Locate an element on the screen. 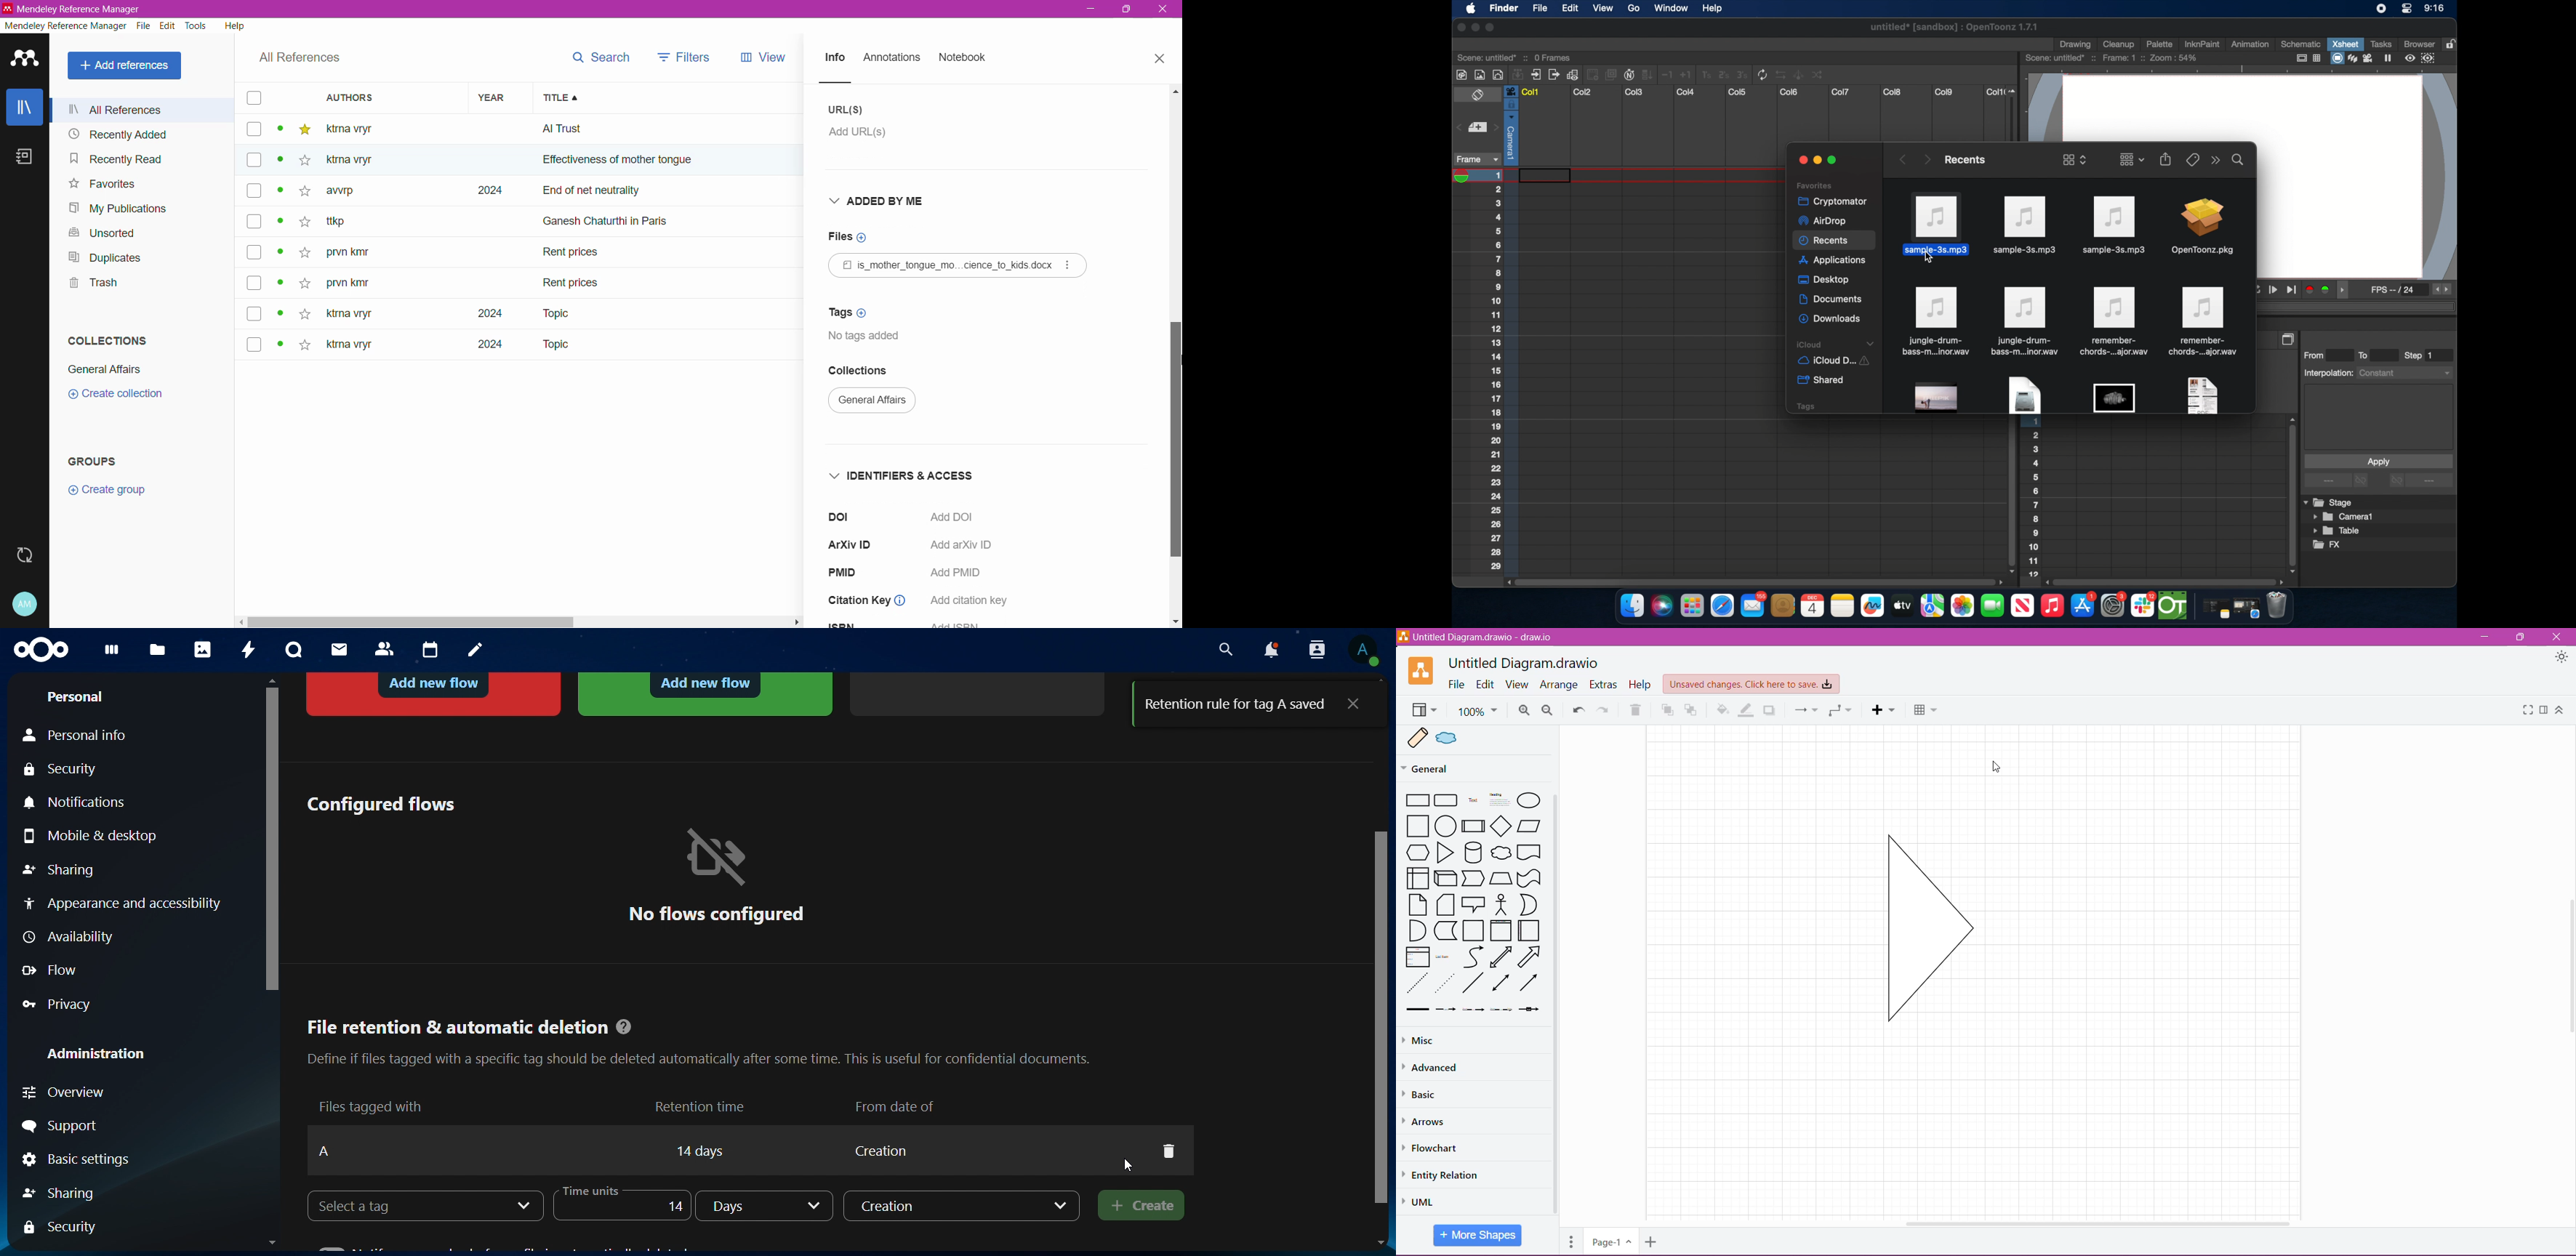 Image resolution: width=2576 pixels, height=1260 pixels. Minimize is located at coordinates (2484, 637).